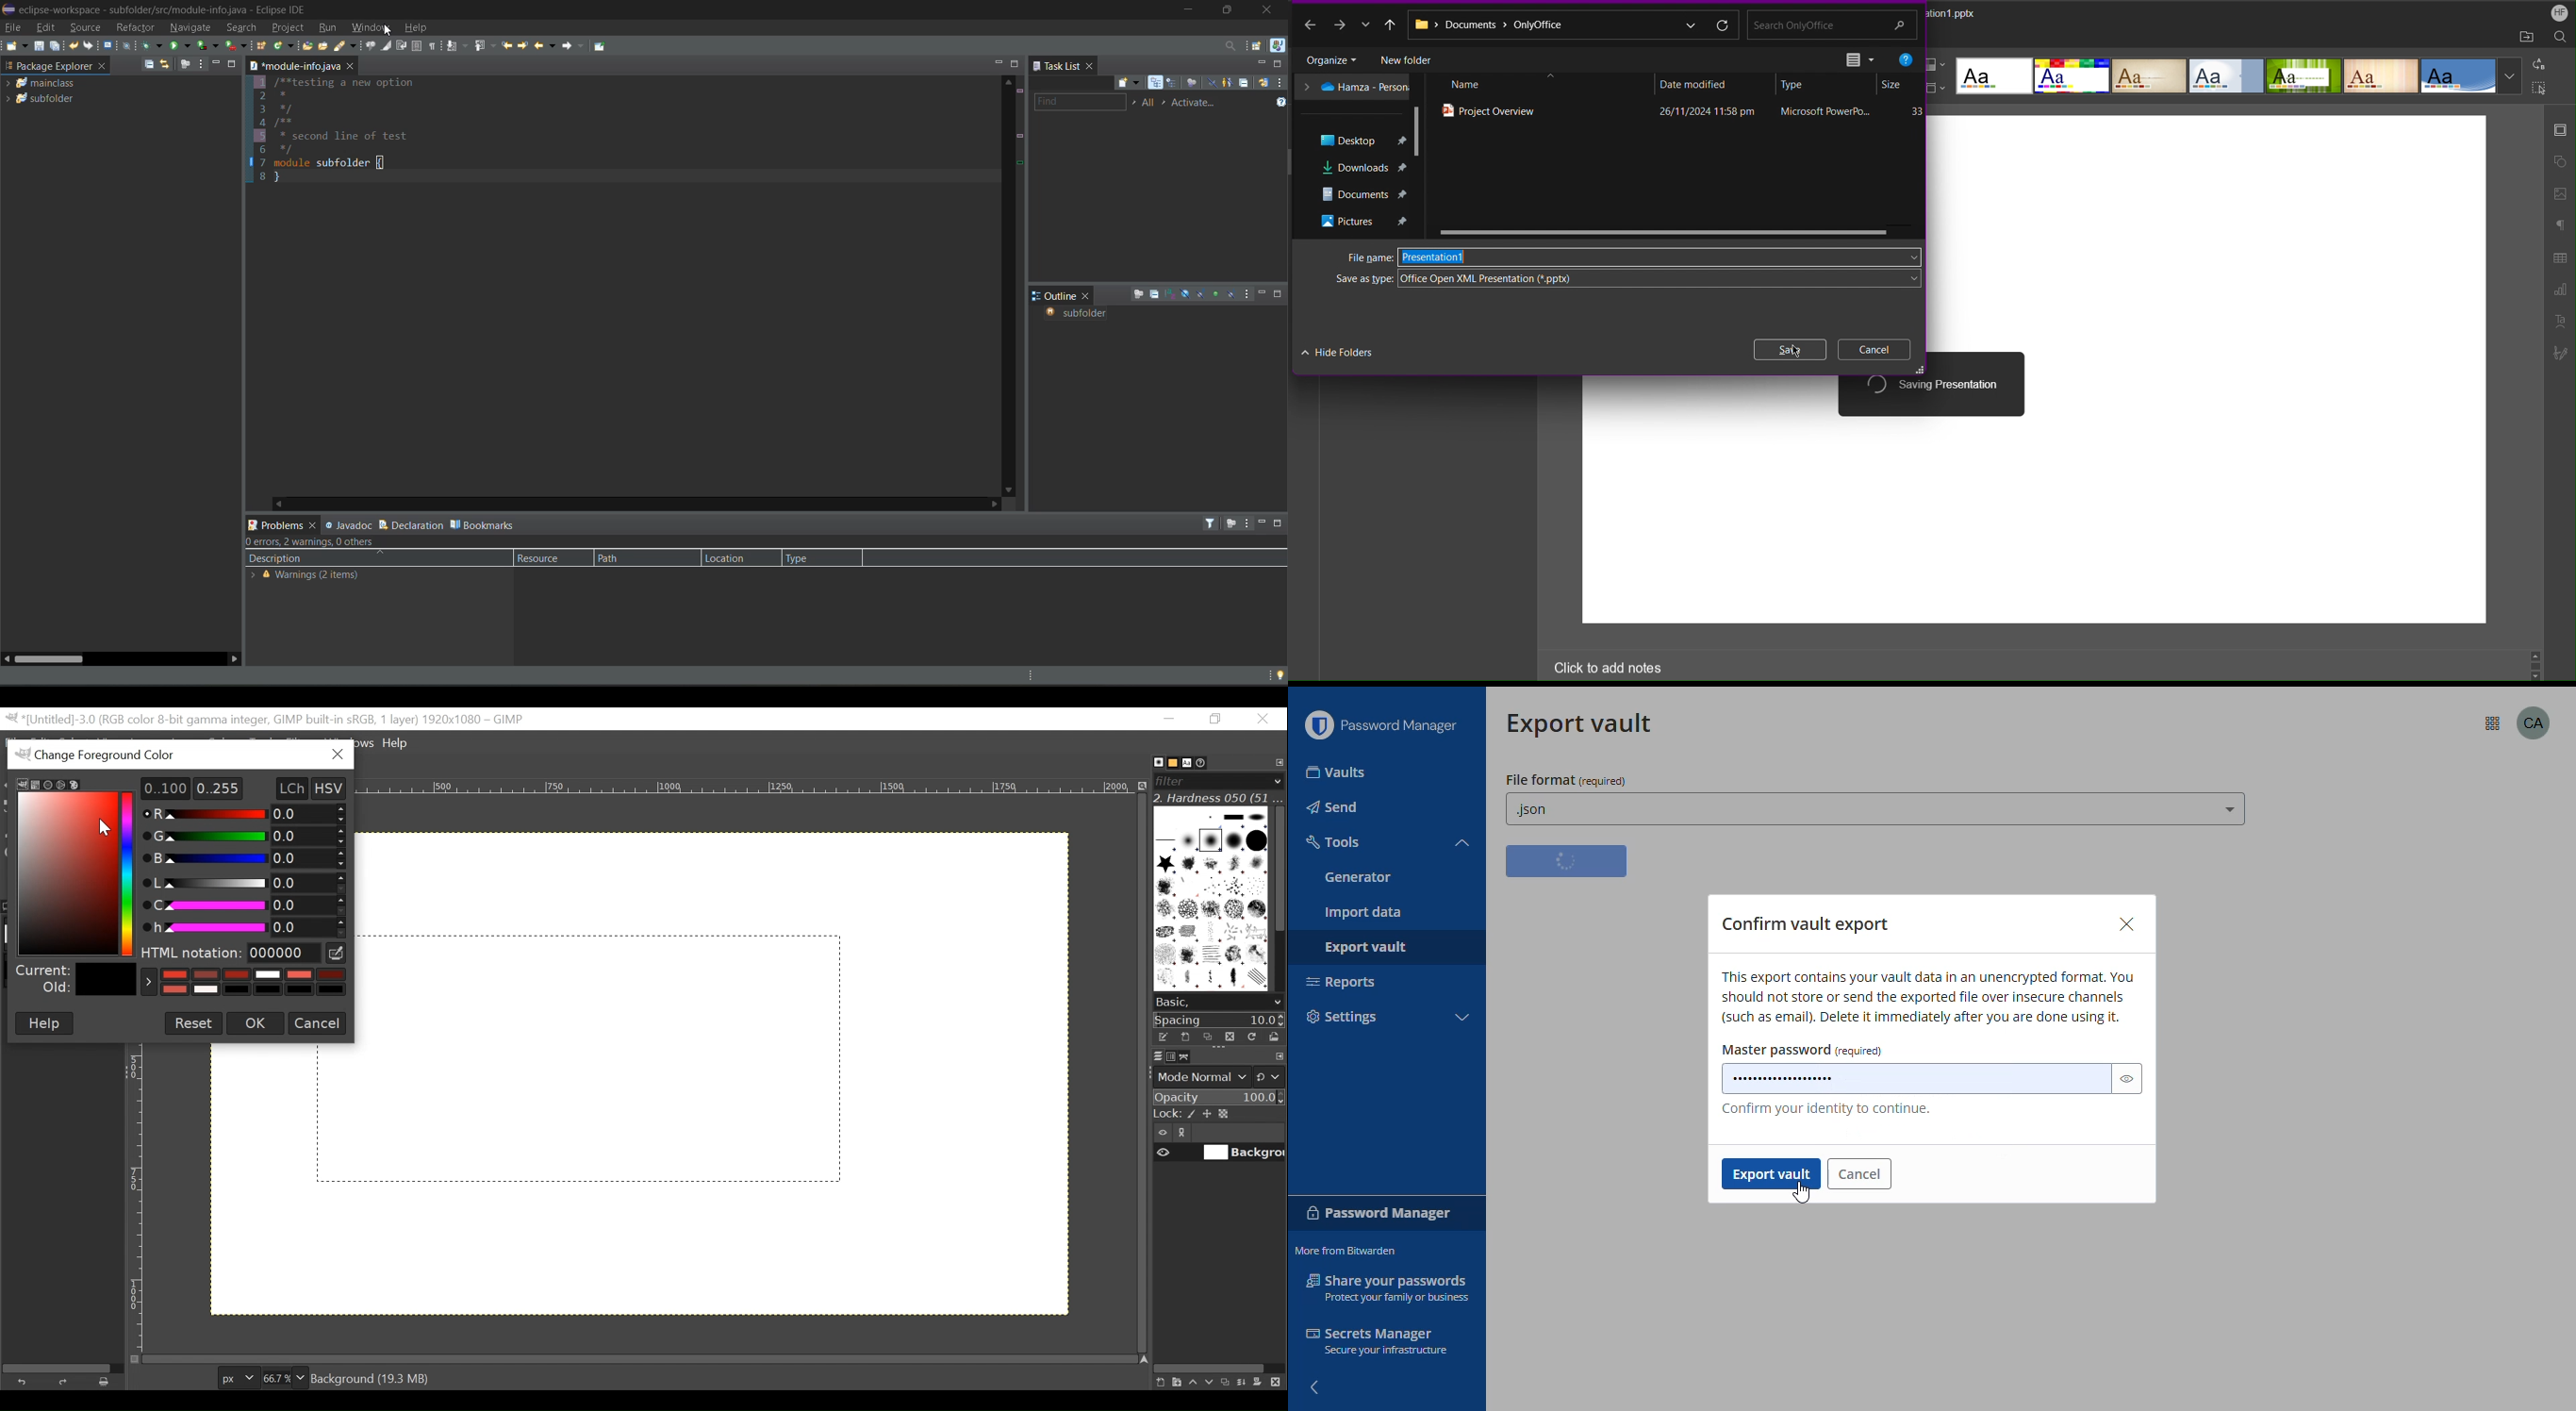  I want to click on reports, so click(1343, 983).